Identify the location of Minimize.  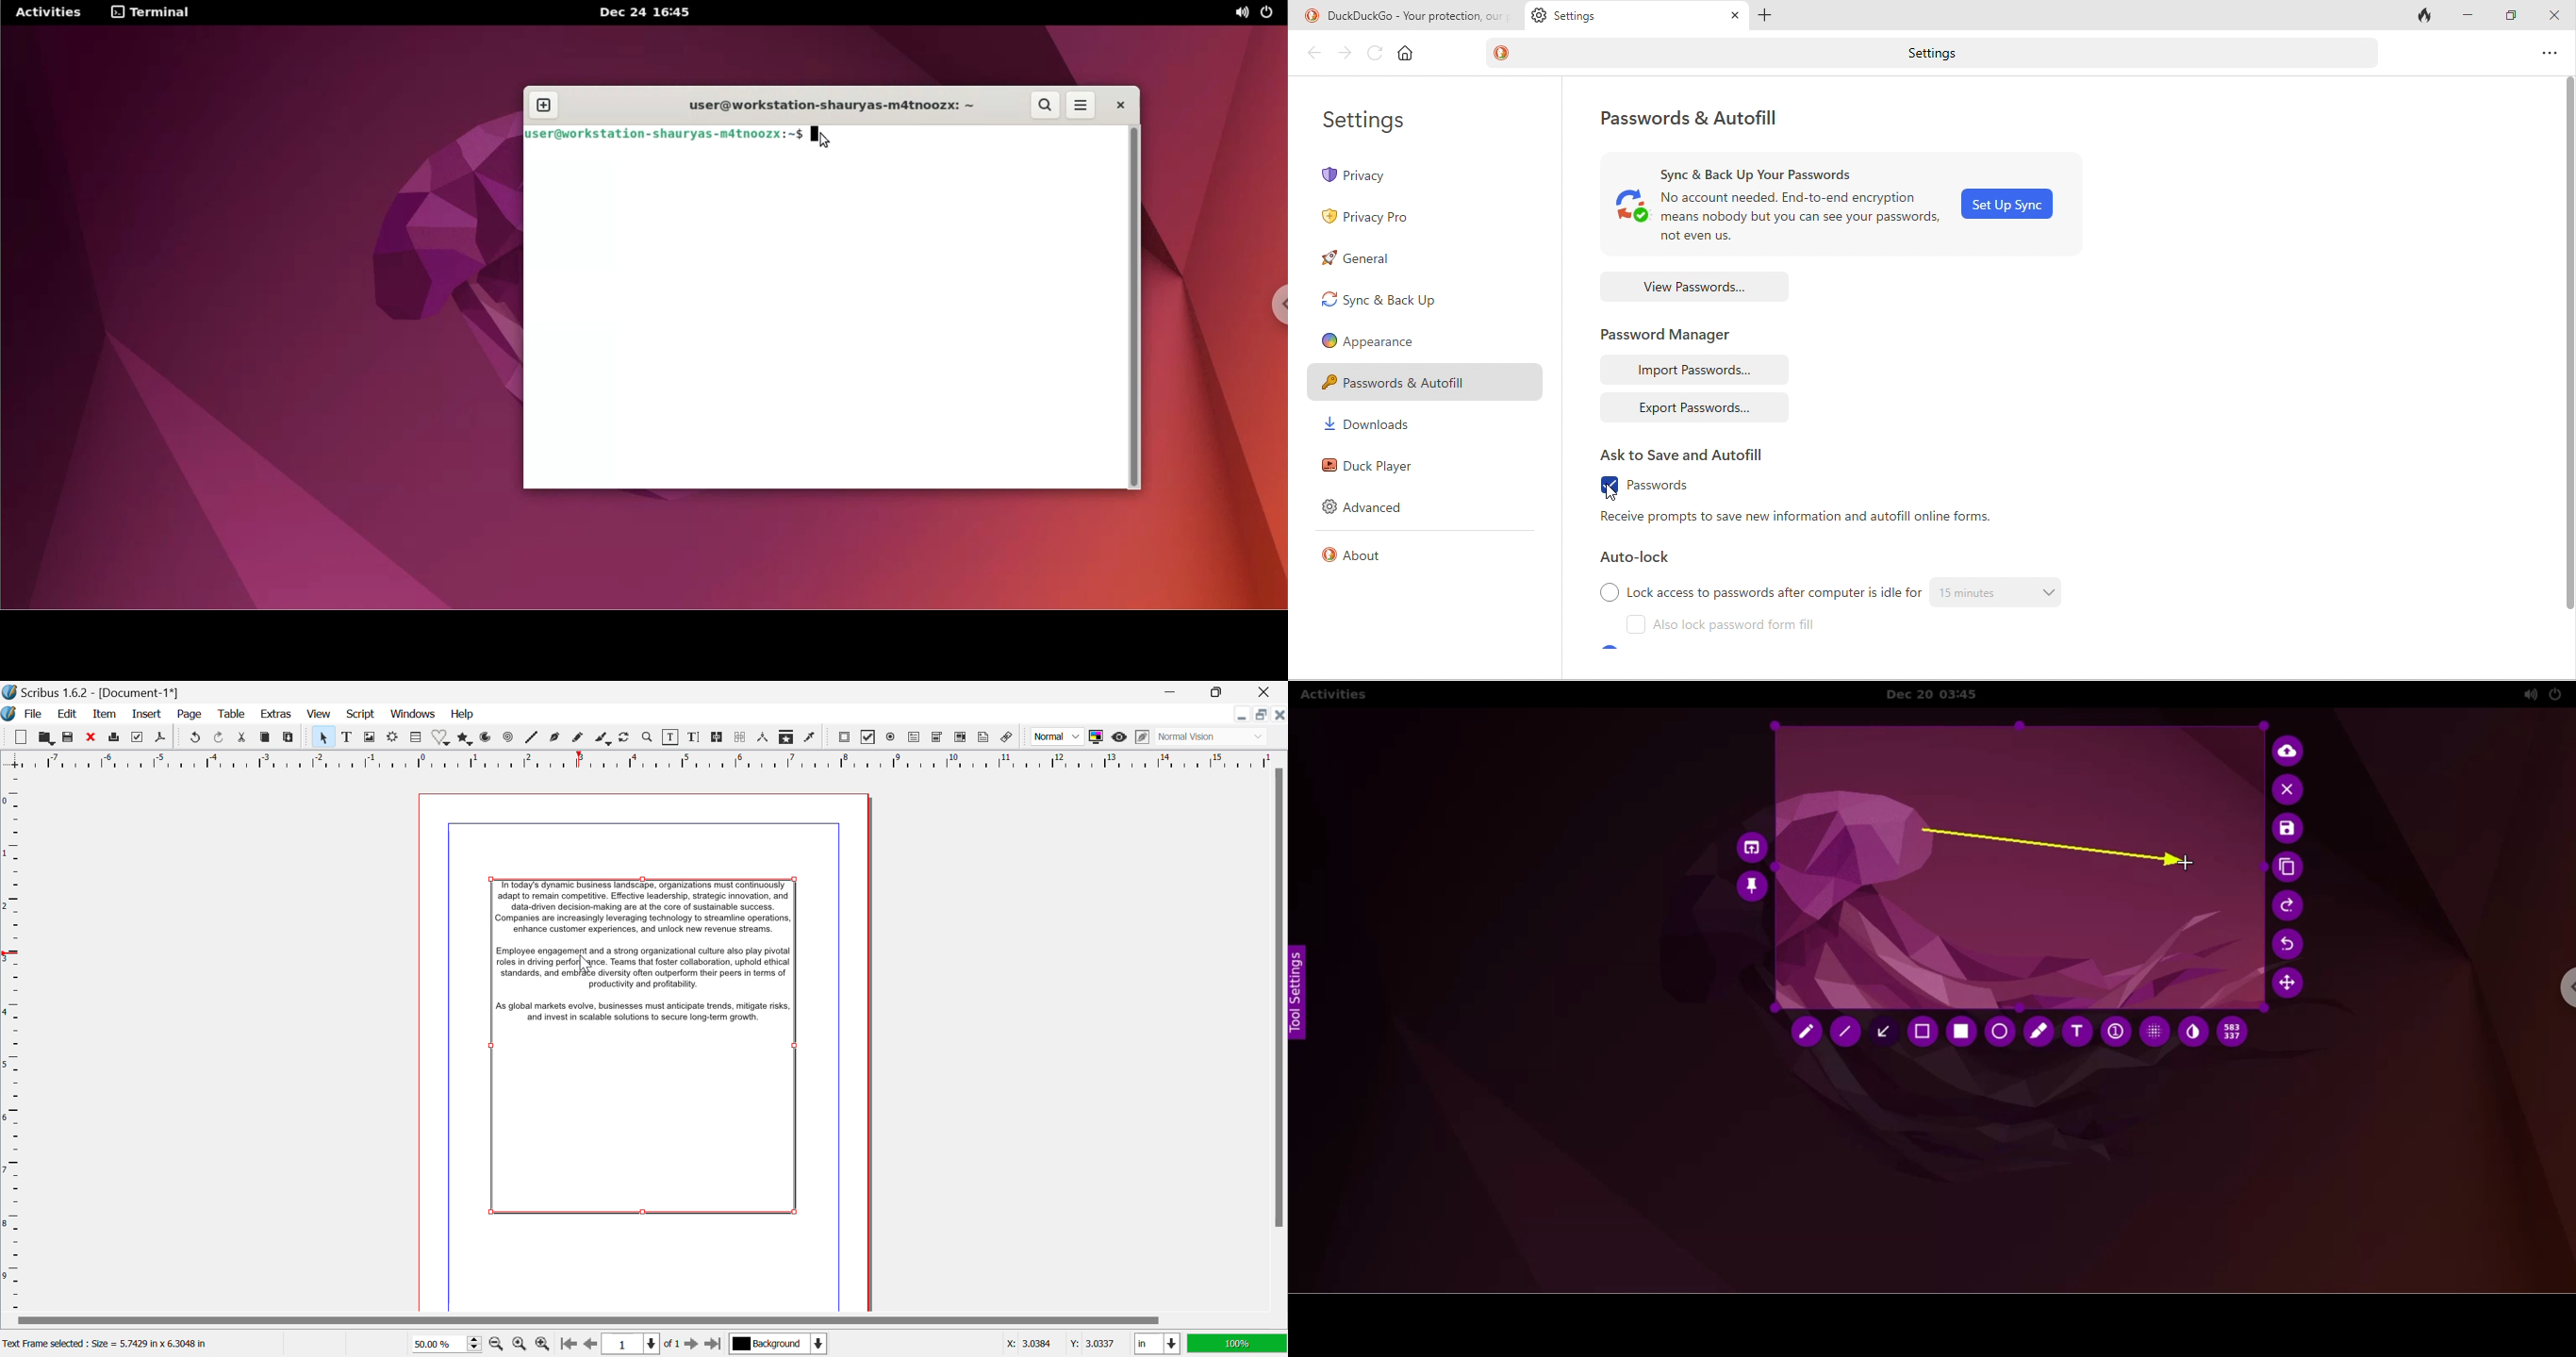
(1260, 715).